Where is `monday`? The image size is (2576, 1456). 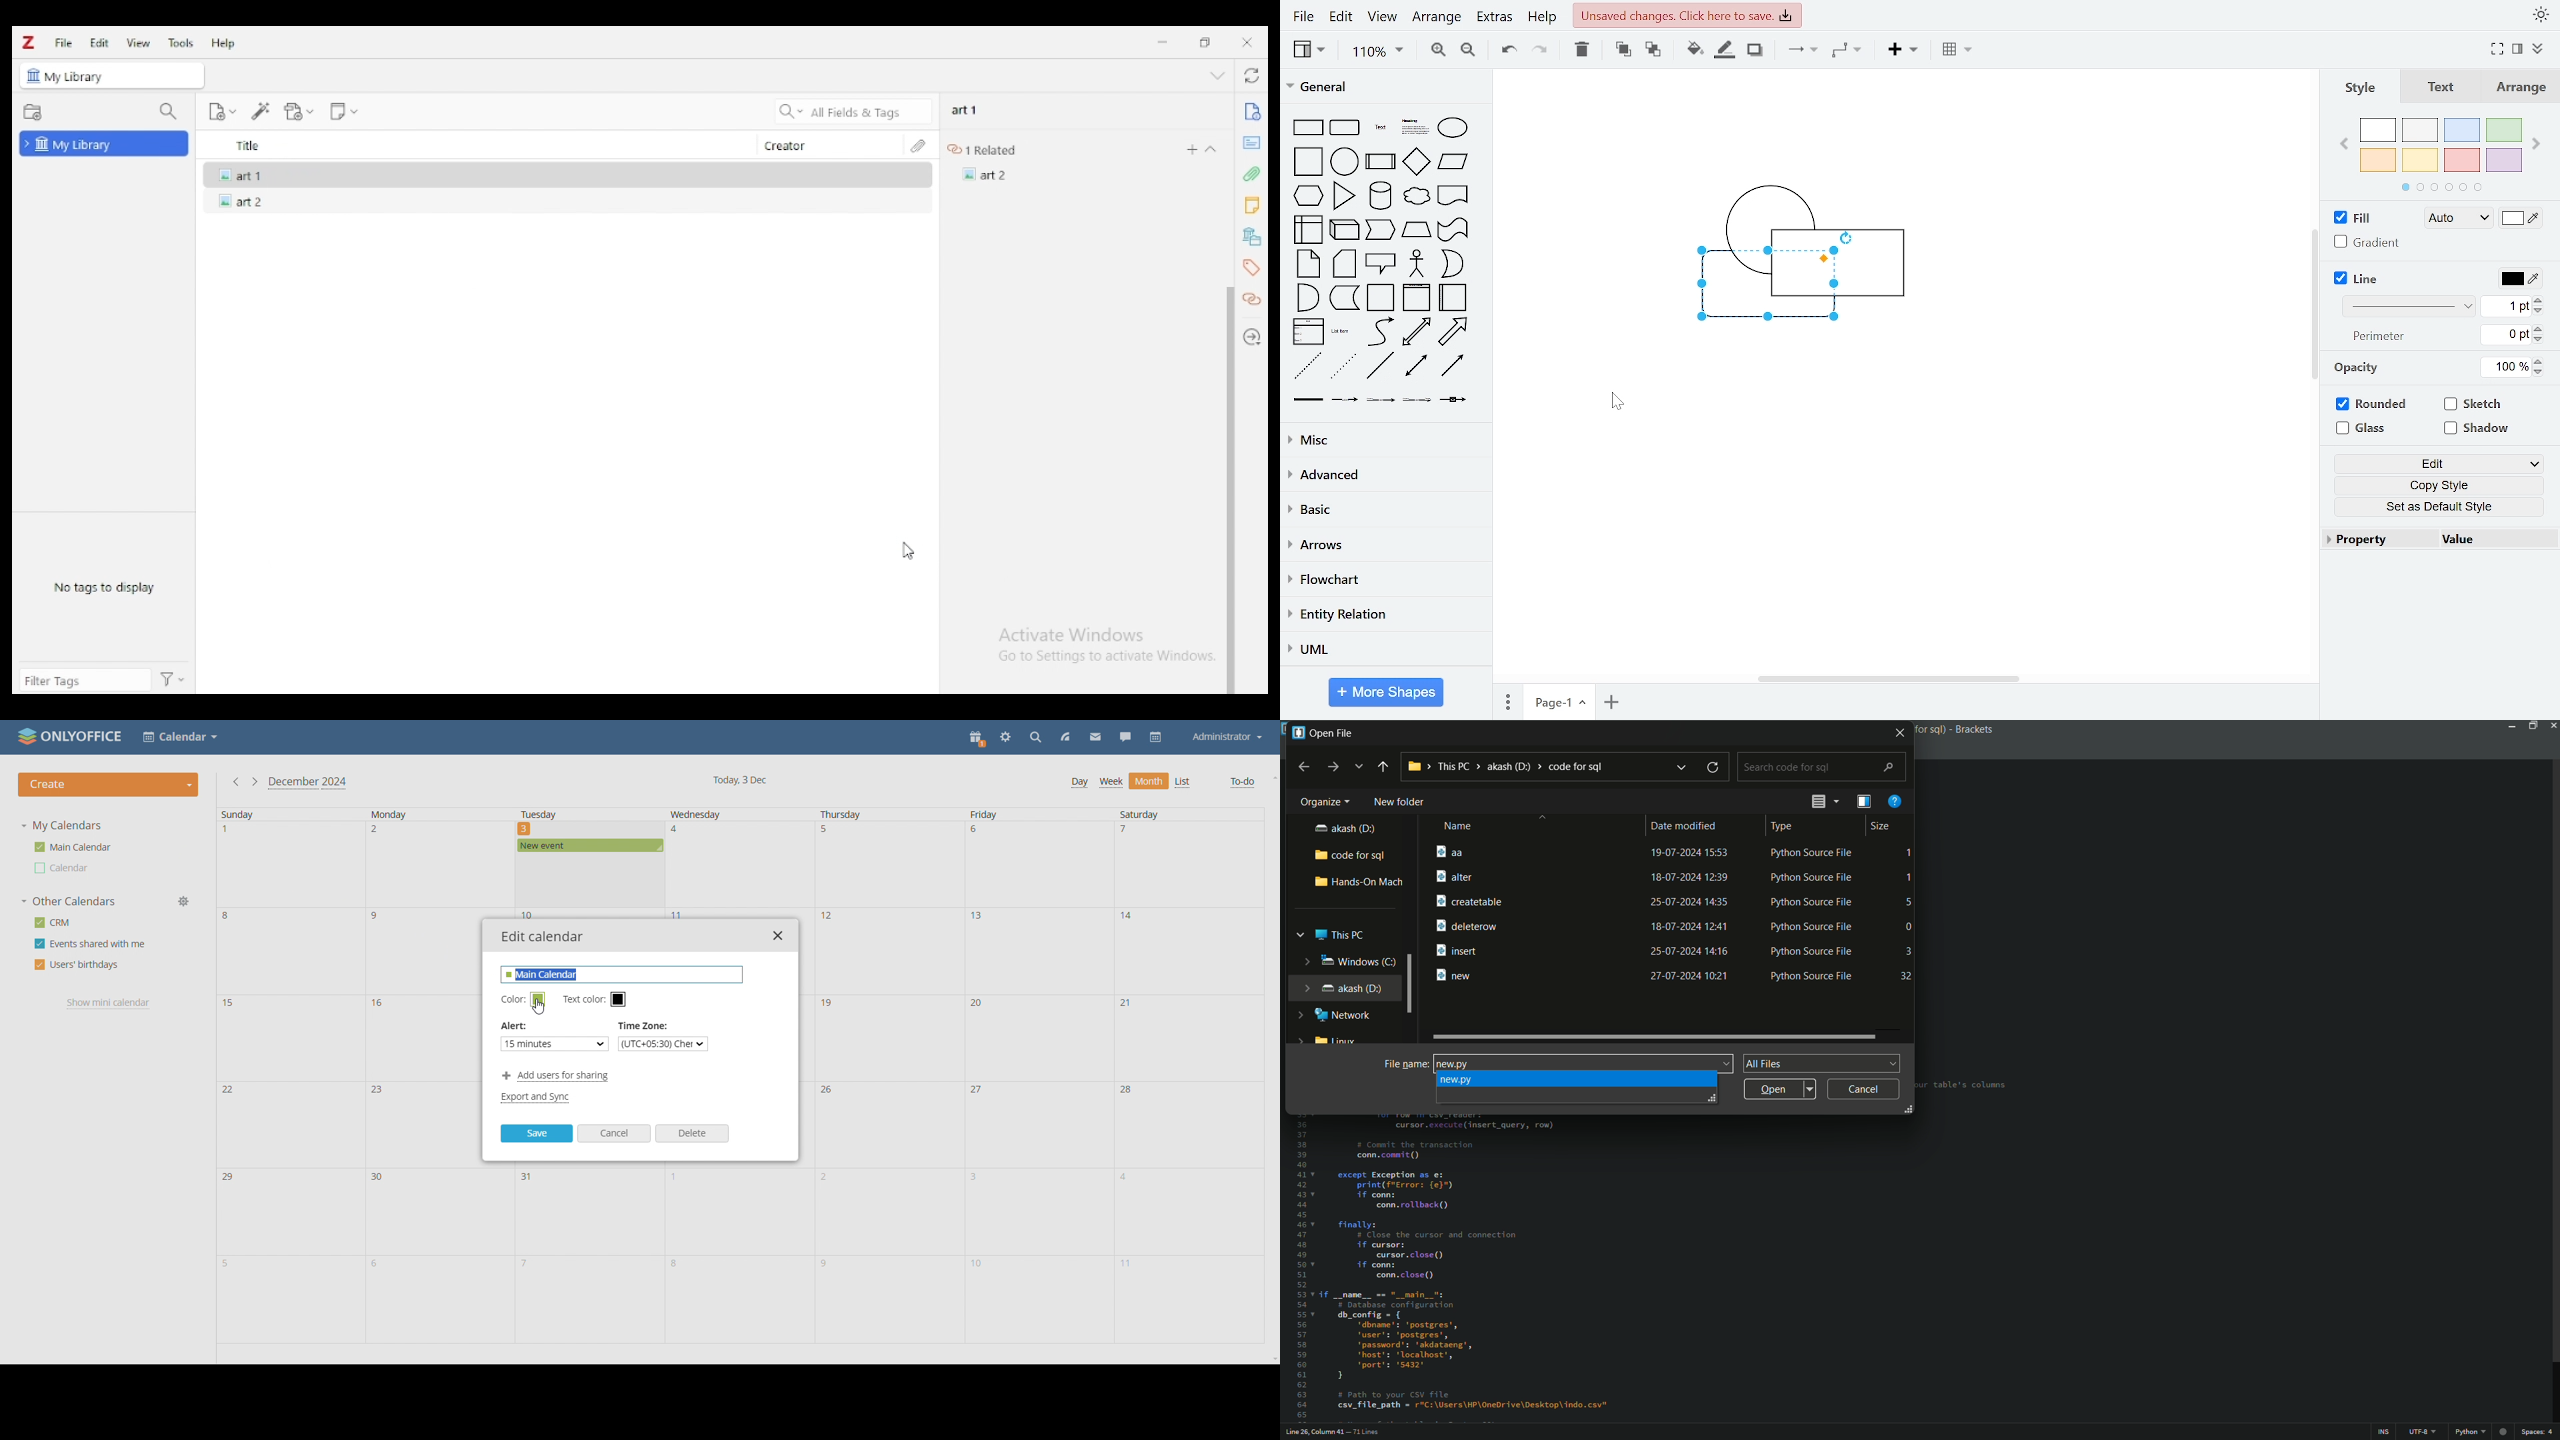
monday is located at coordinates (427, 814).